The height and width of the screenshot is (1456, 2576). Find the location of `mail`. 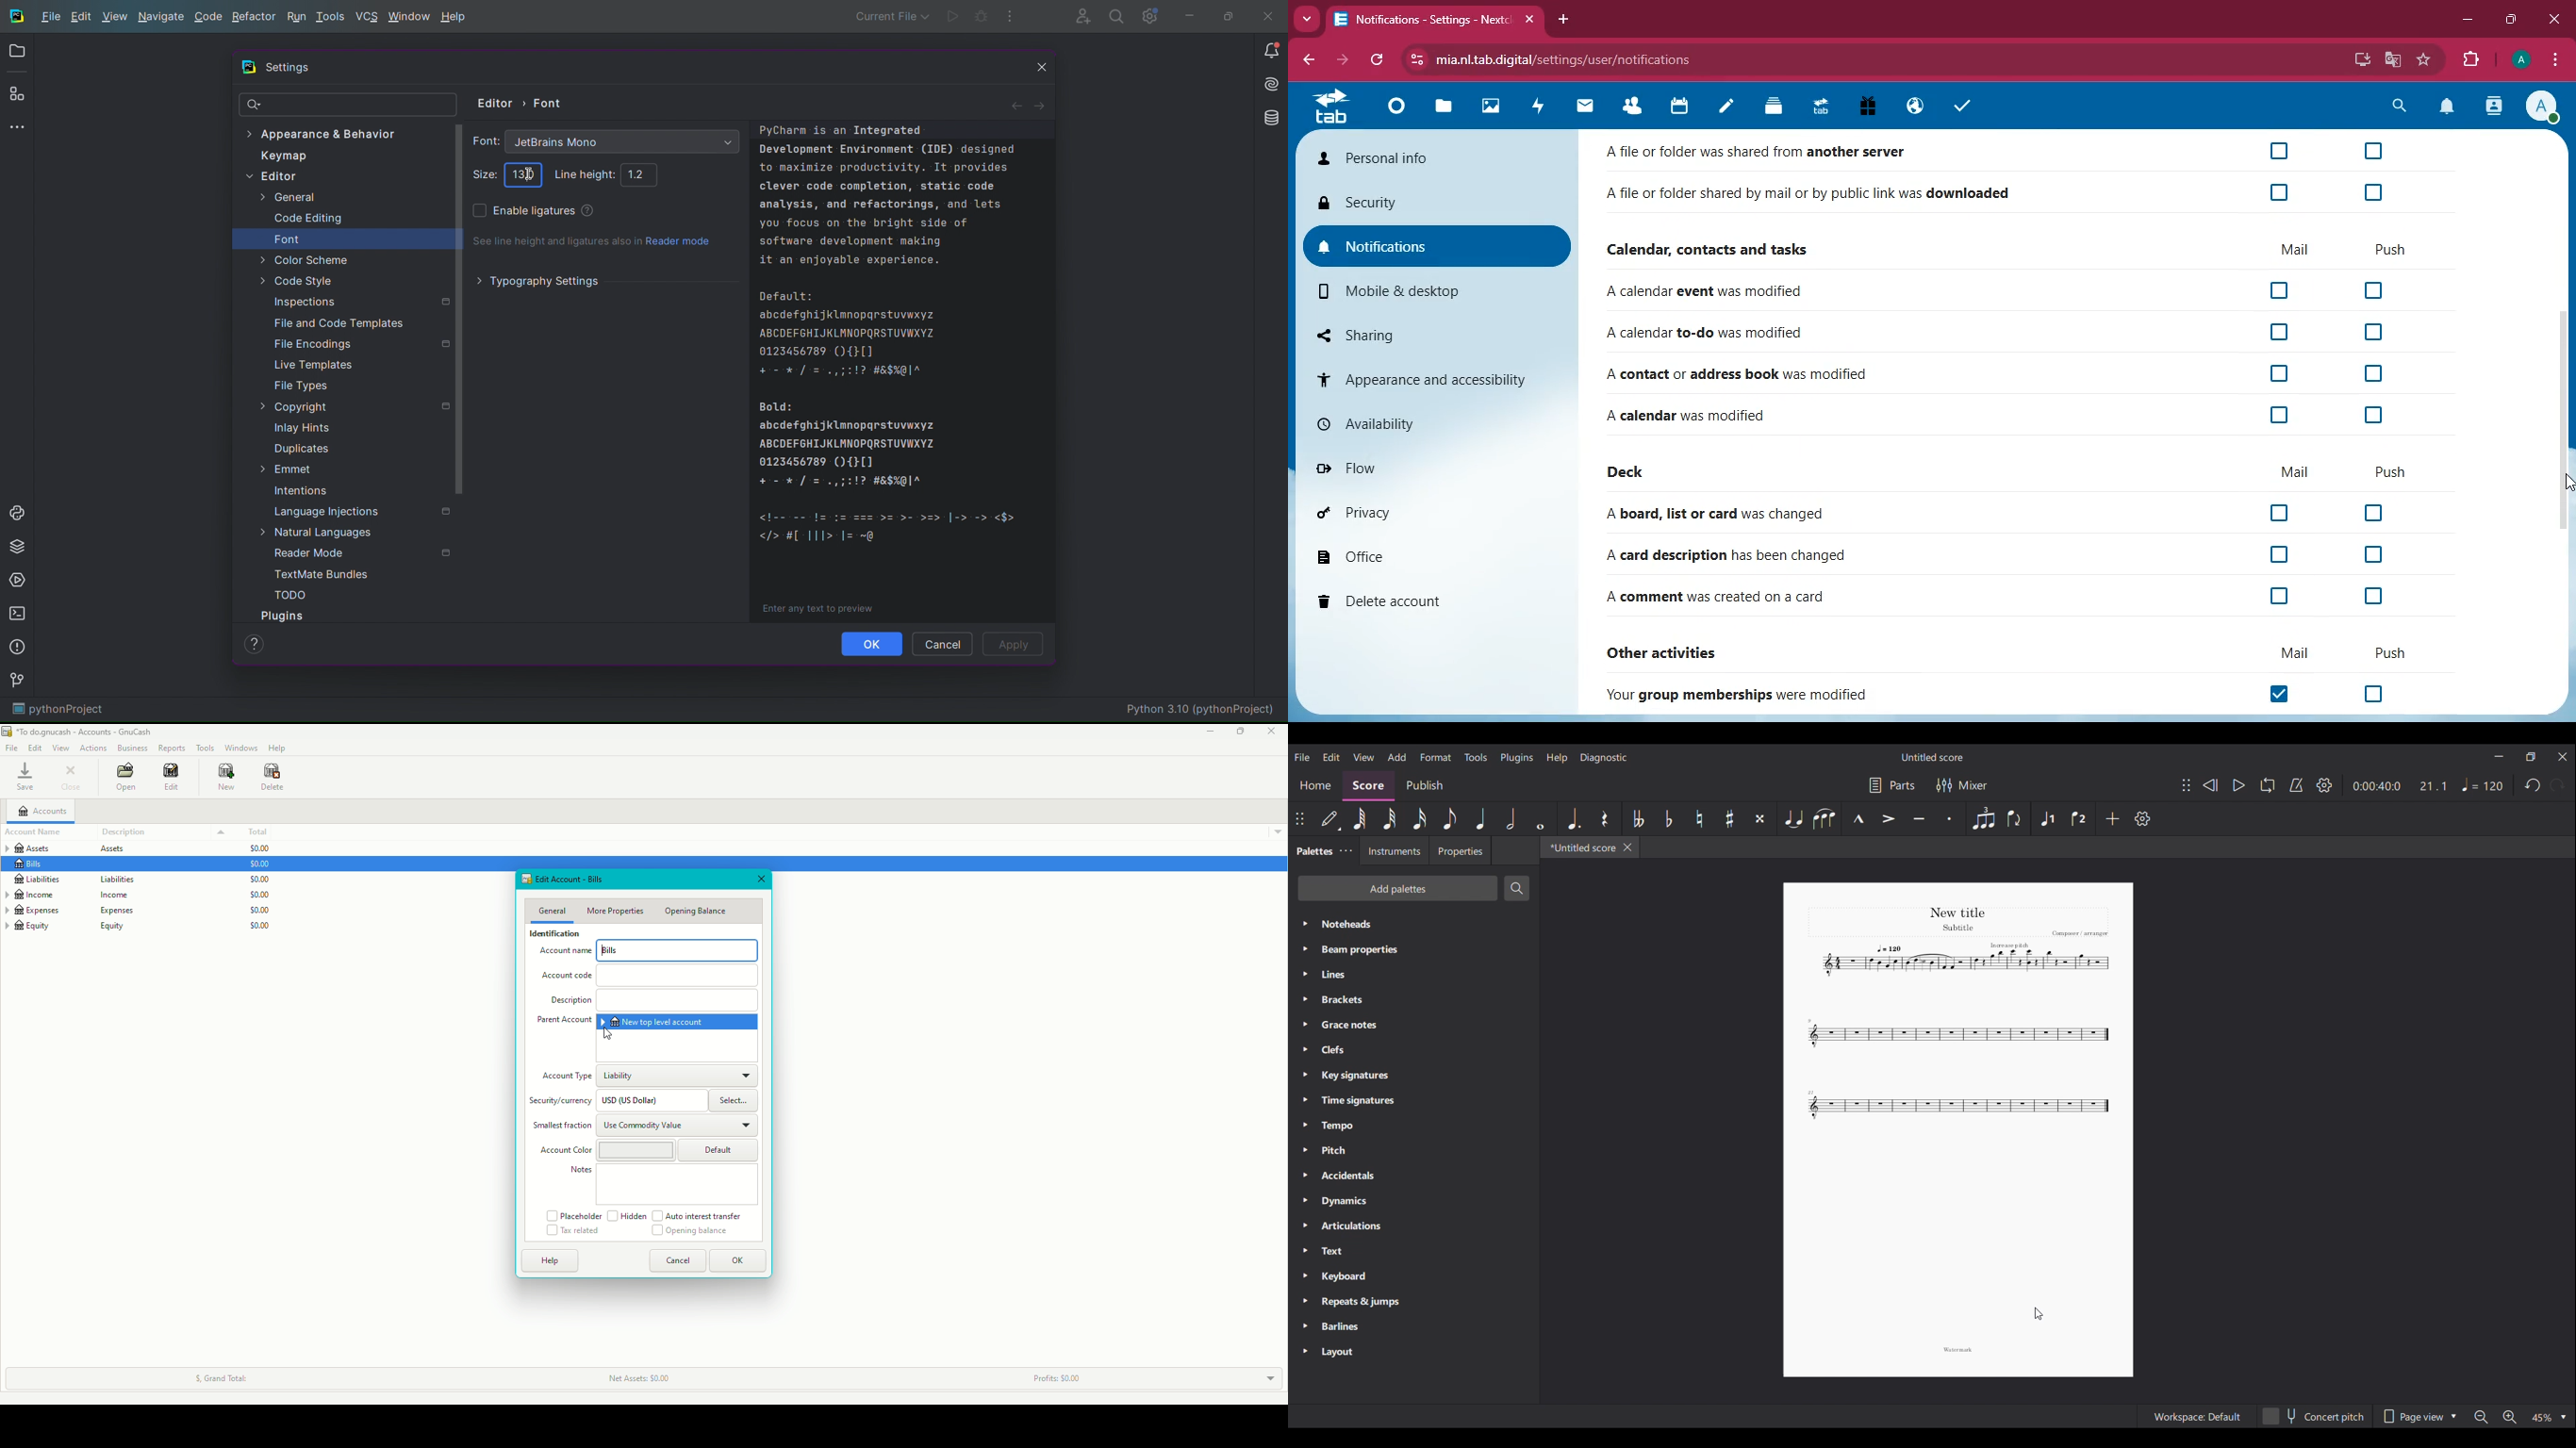

mail is located at coordinates (2296, 471).